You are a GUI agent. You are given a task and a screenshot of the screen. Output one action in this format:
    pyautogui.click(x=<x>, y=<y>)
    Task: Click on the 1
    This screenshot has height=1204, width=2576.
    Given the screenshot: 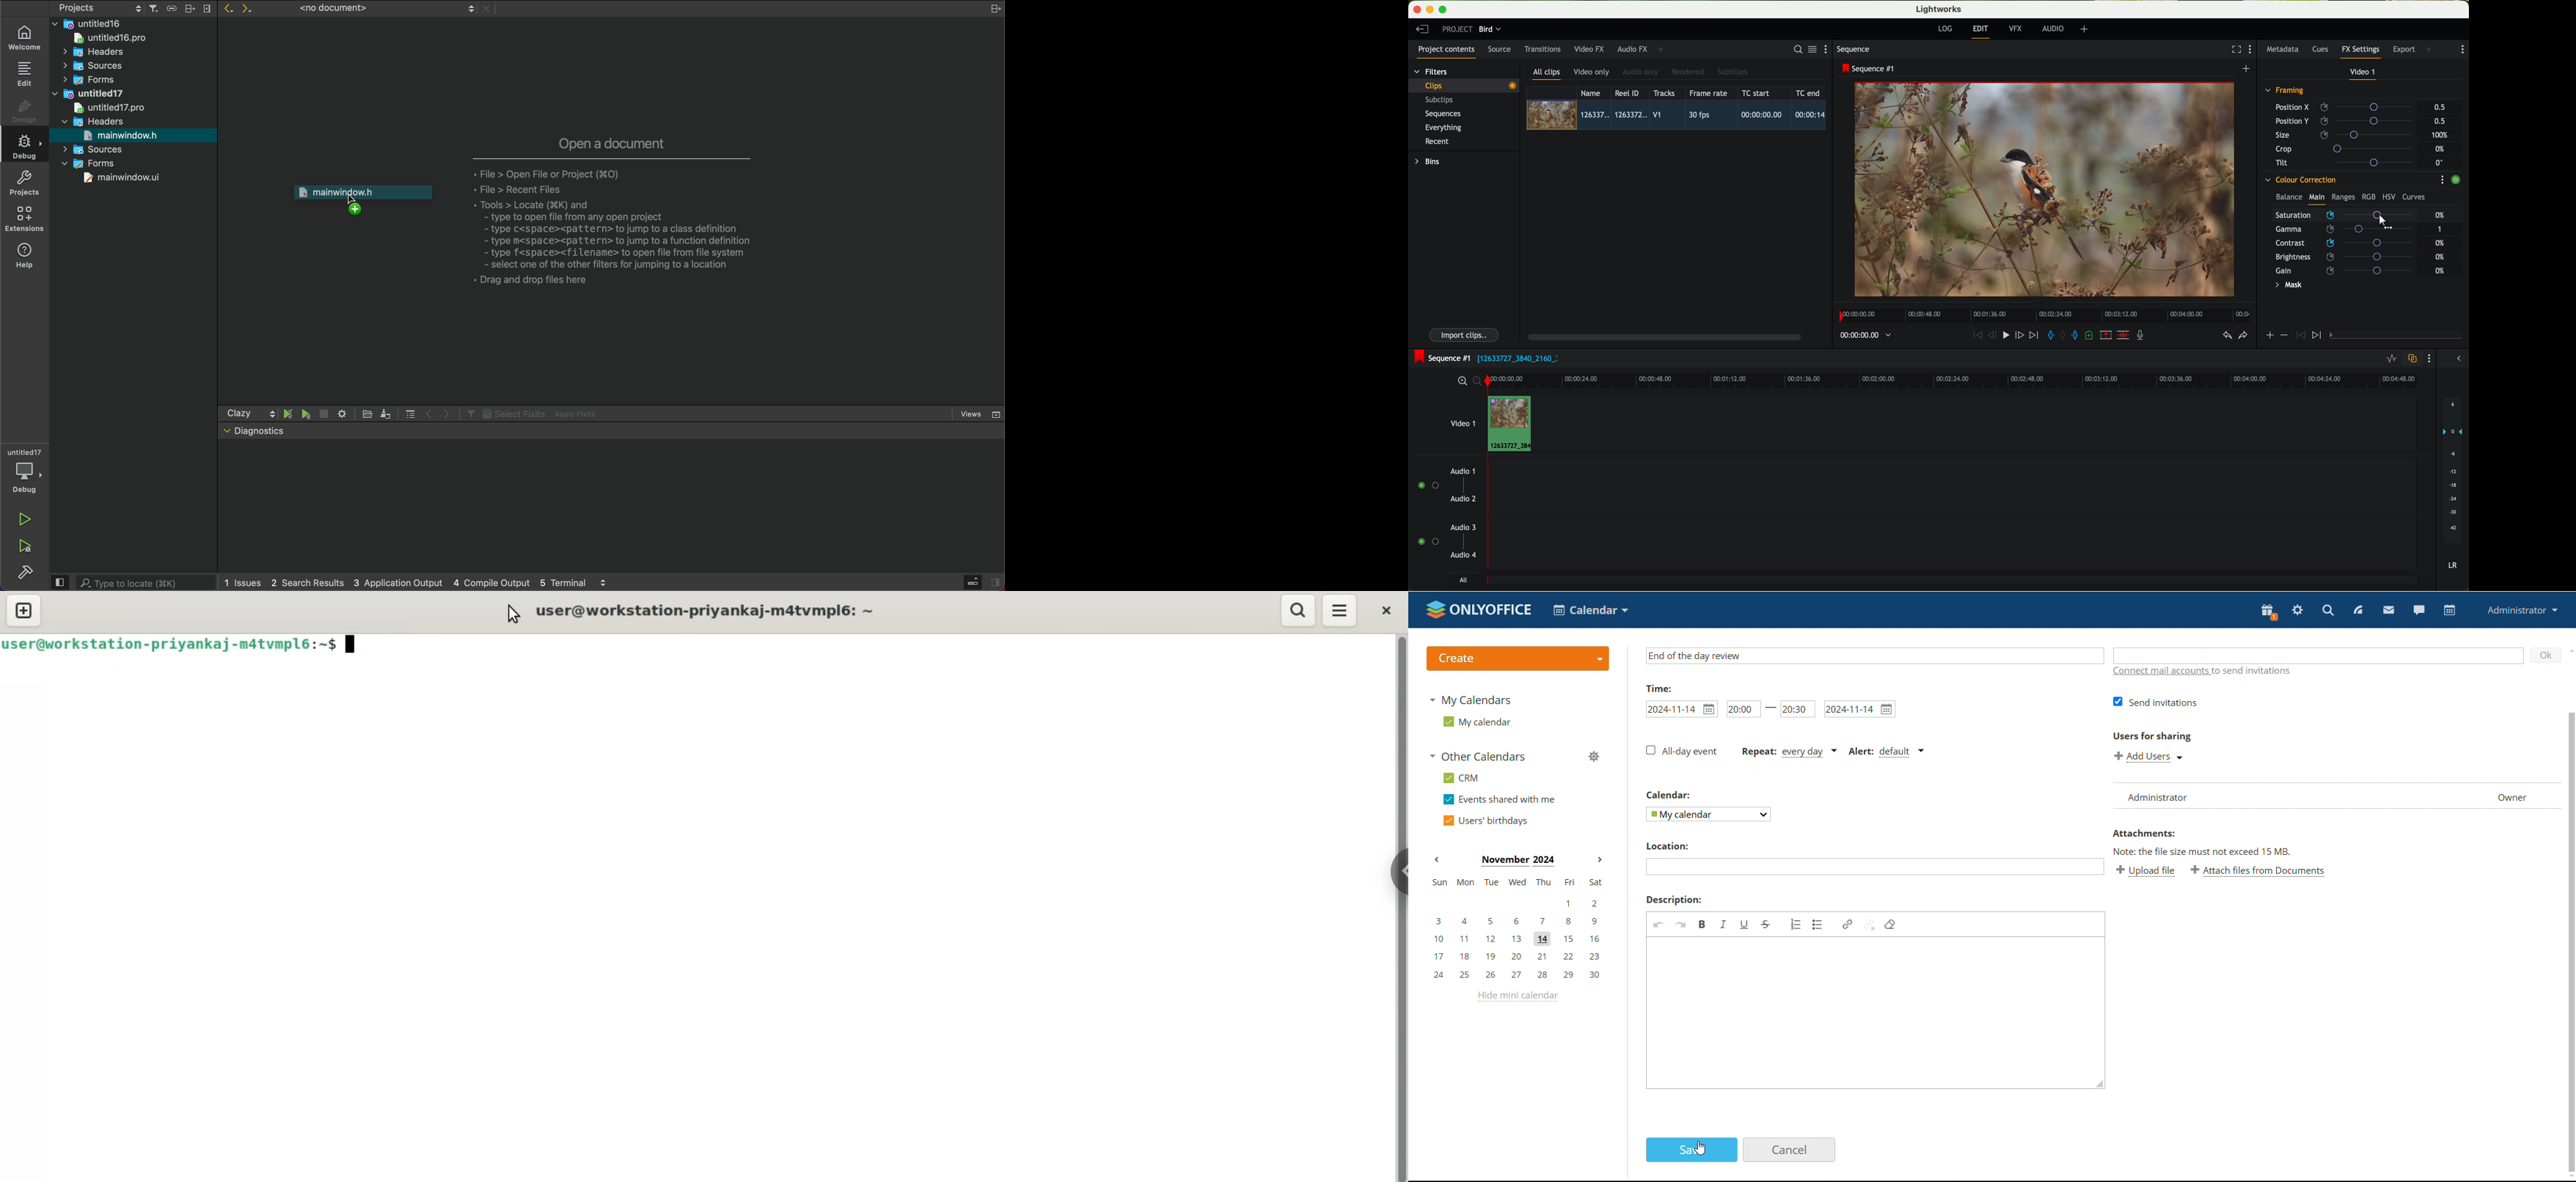 What is the action you would take?
    pyautogui.click(x=2441, y=230)
    